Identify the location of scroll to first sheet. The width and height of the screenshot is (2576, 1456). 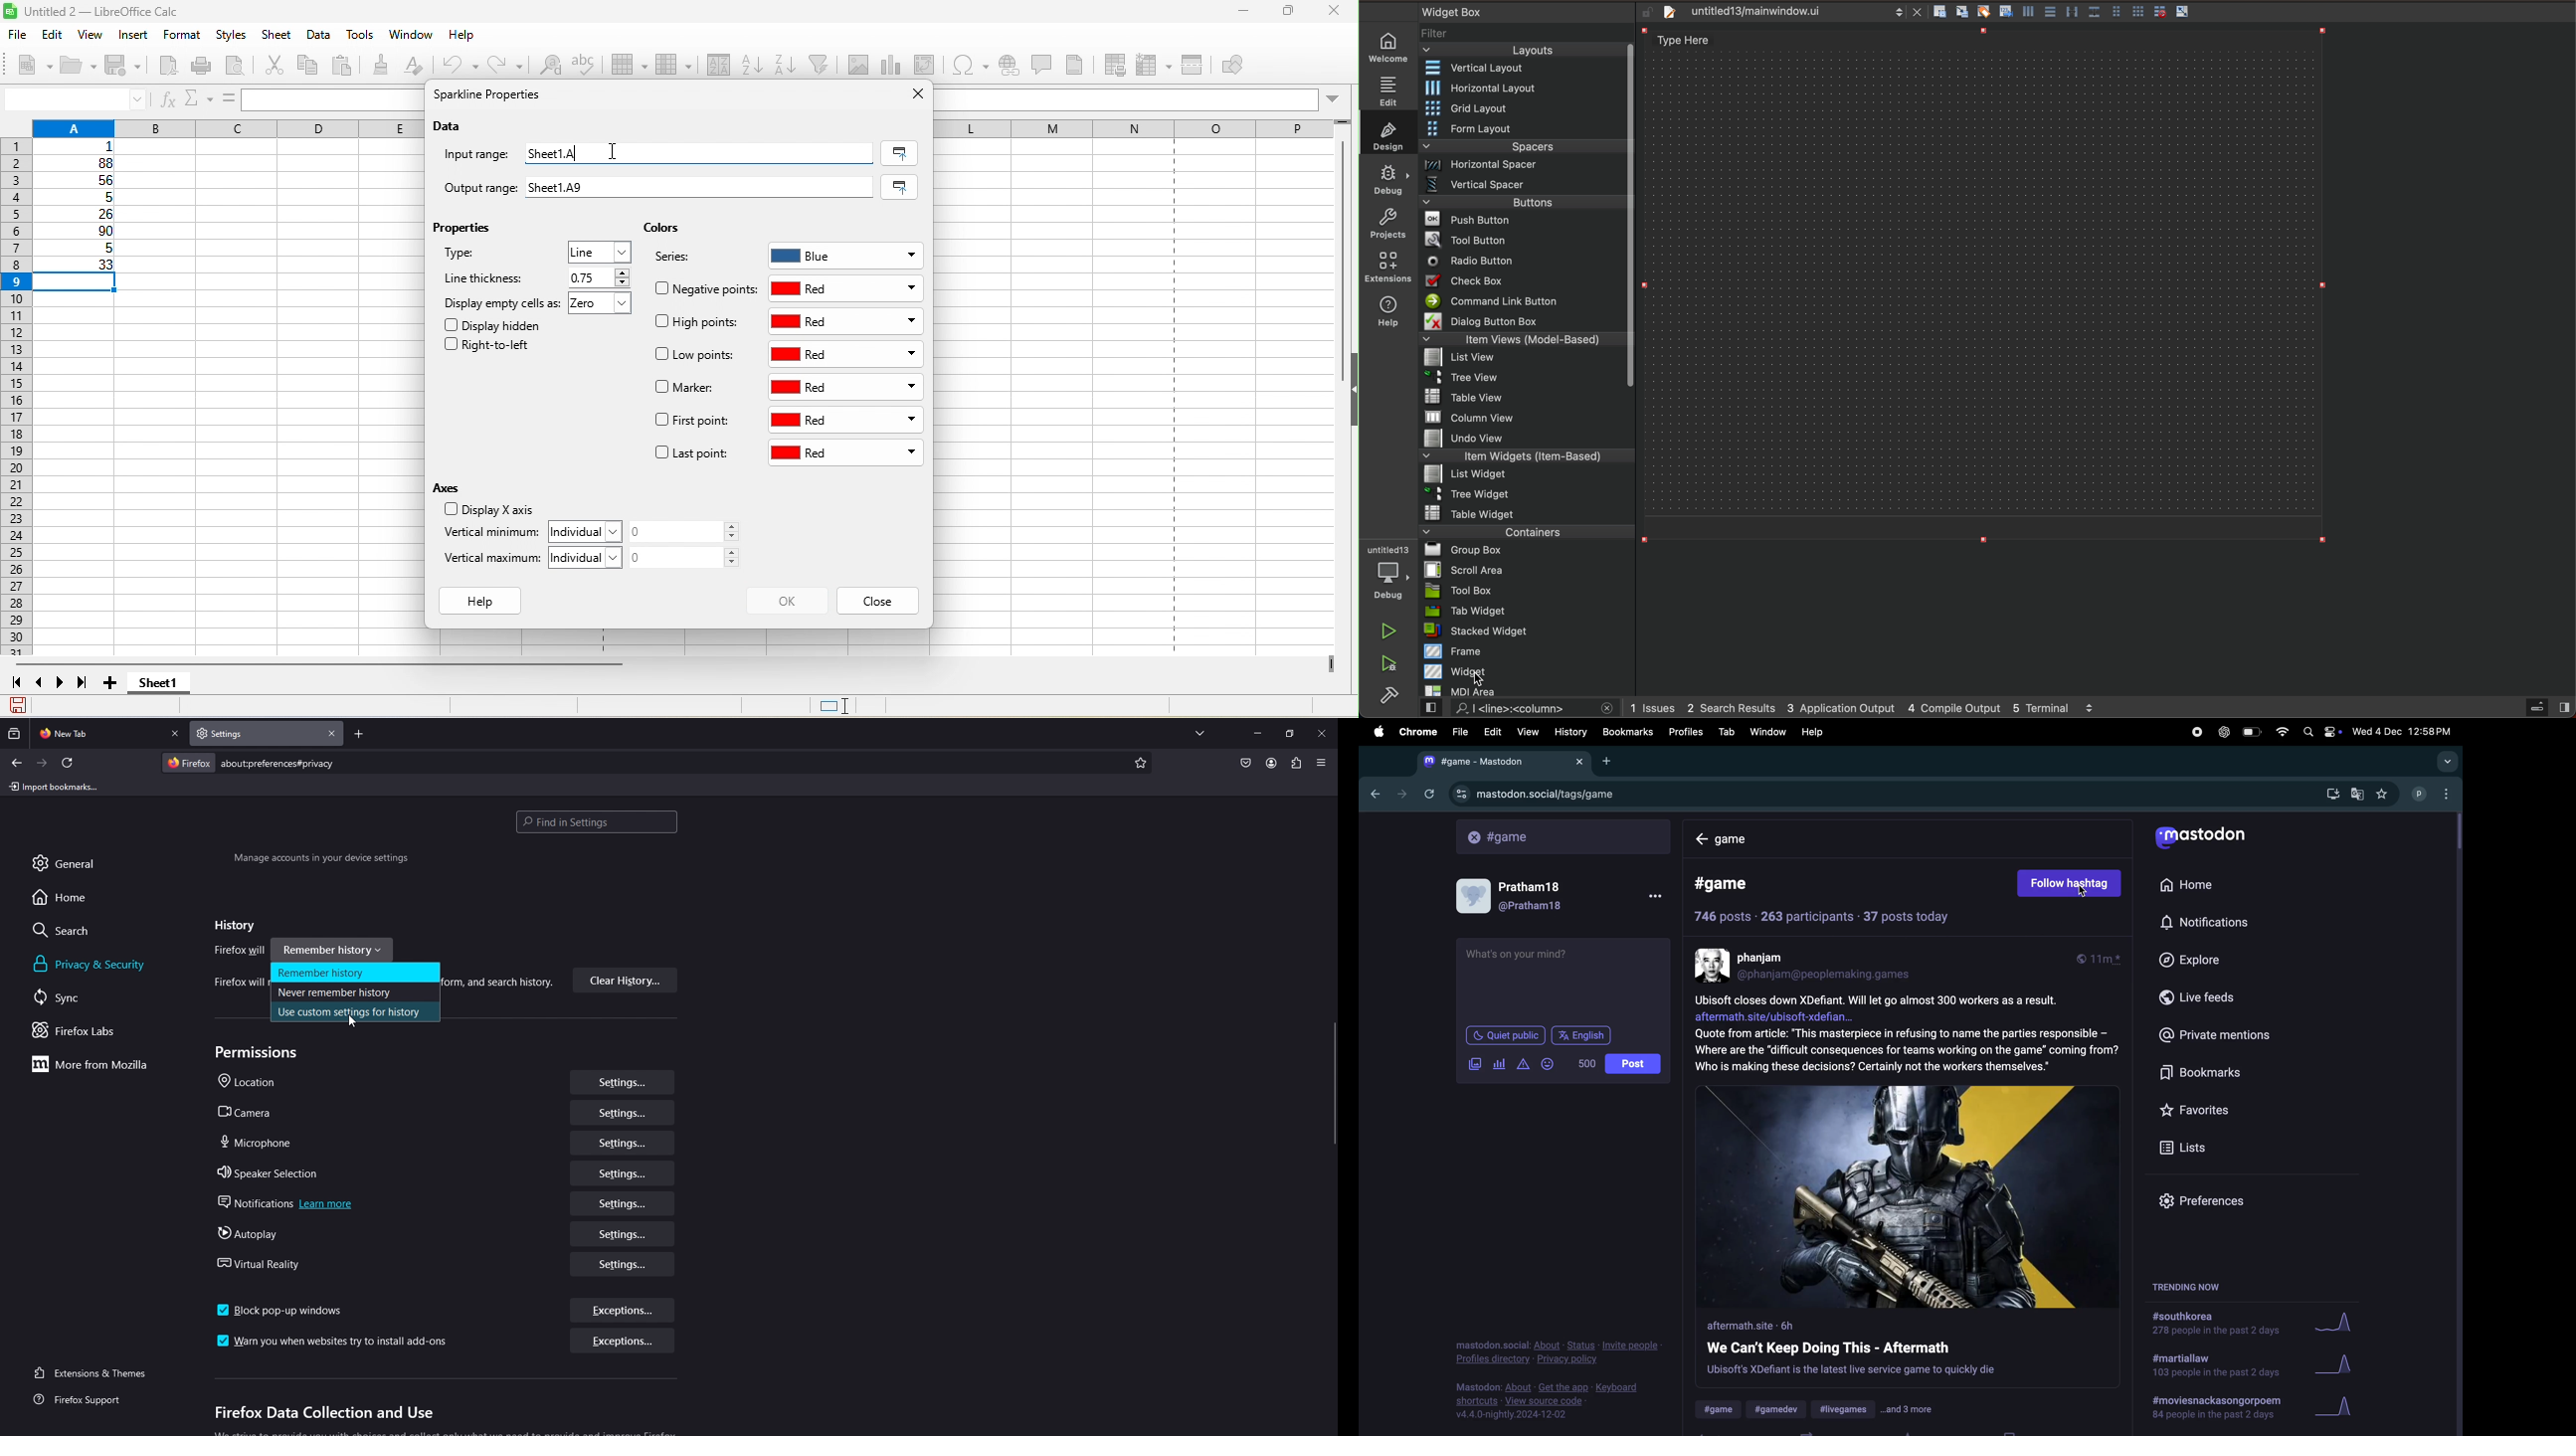
(16, 683).